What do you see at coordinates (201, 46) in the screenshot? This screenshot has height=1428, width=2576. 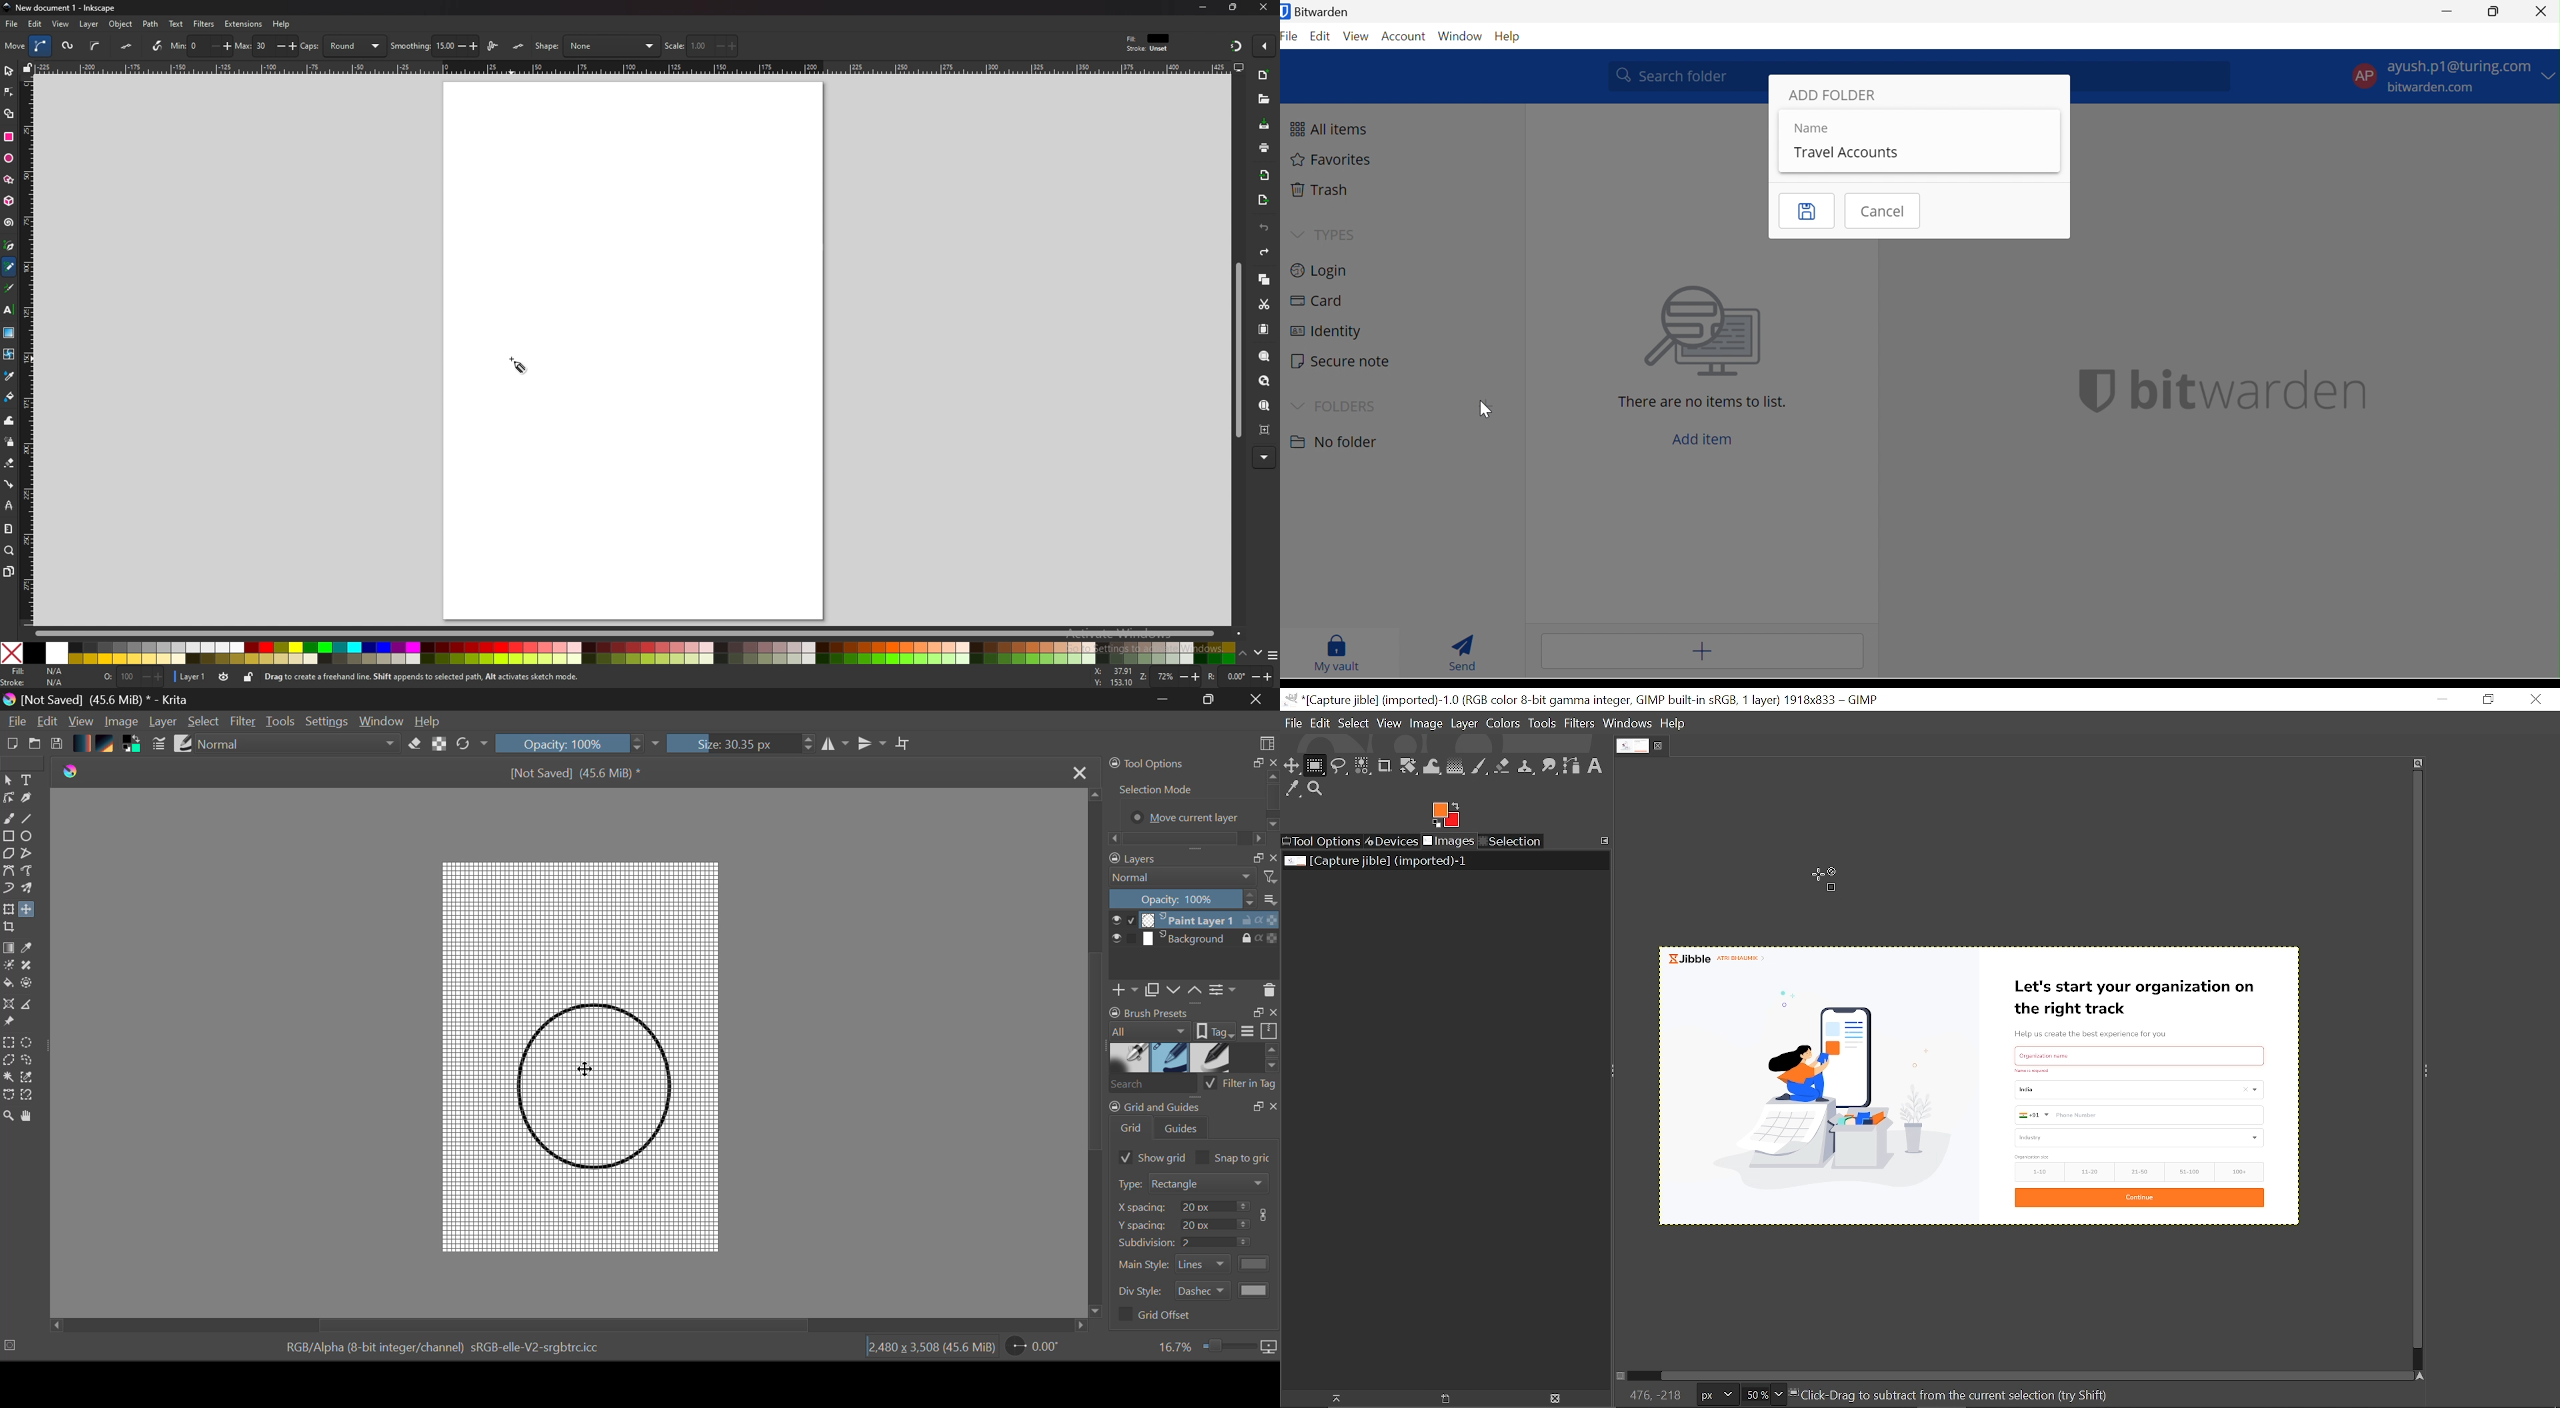 I see `min` at bounding box center [201, 46].